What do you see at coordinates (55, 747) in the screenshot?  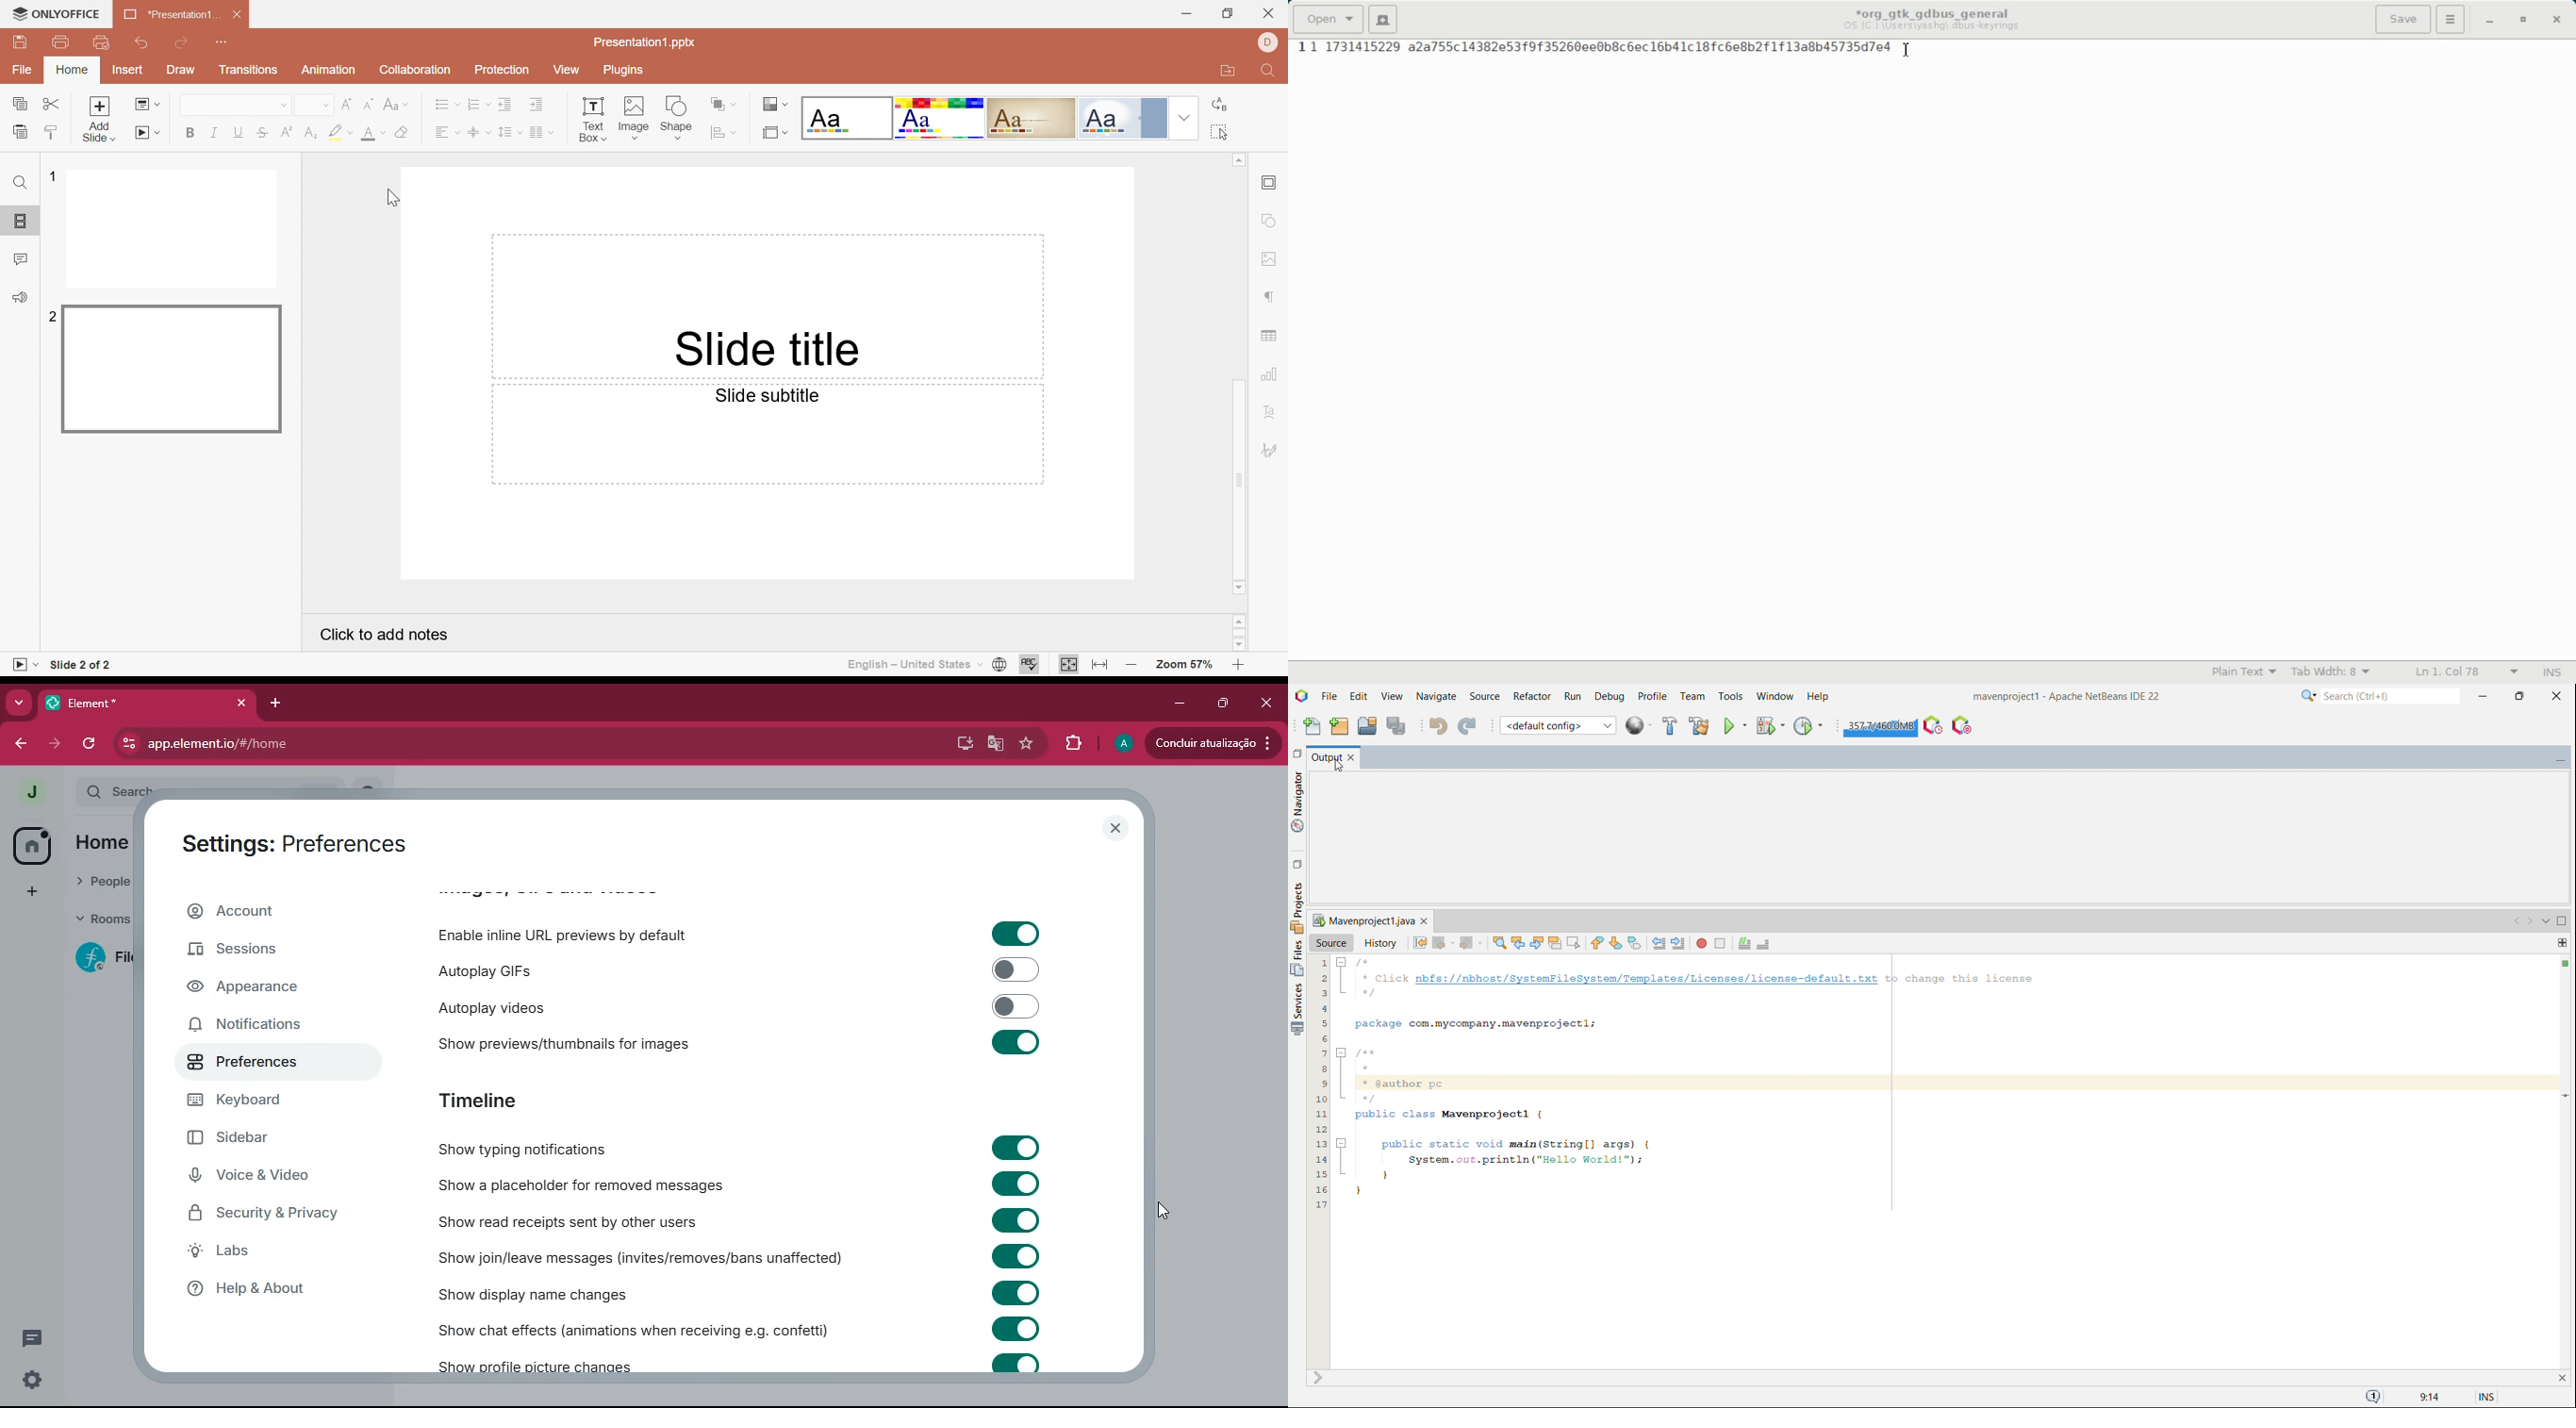 I see `forward` at bounding box center [55, 747].